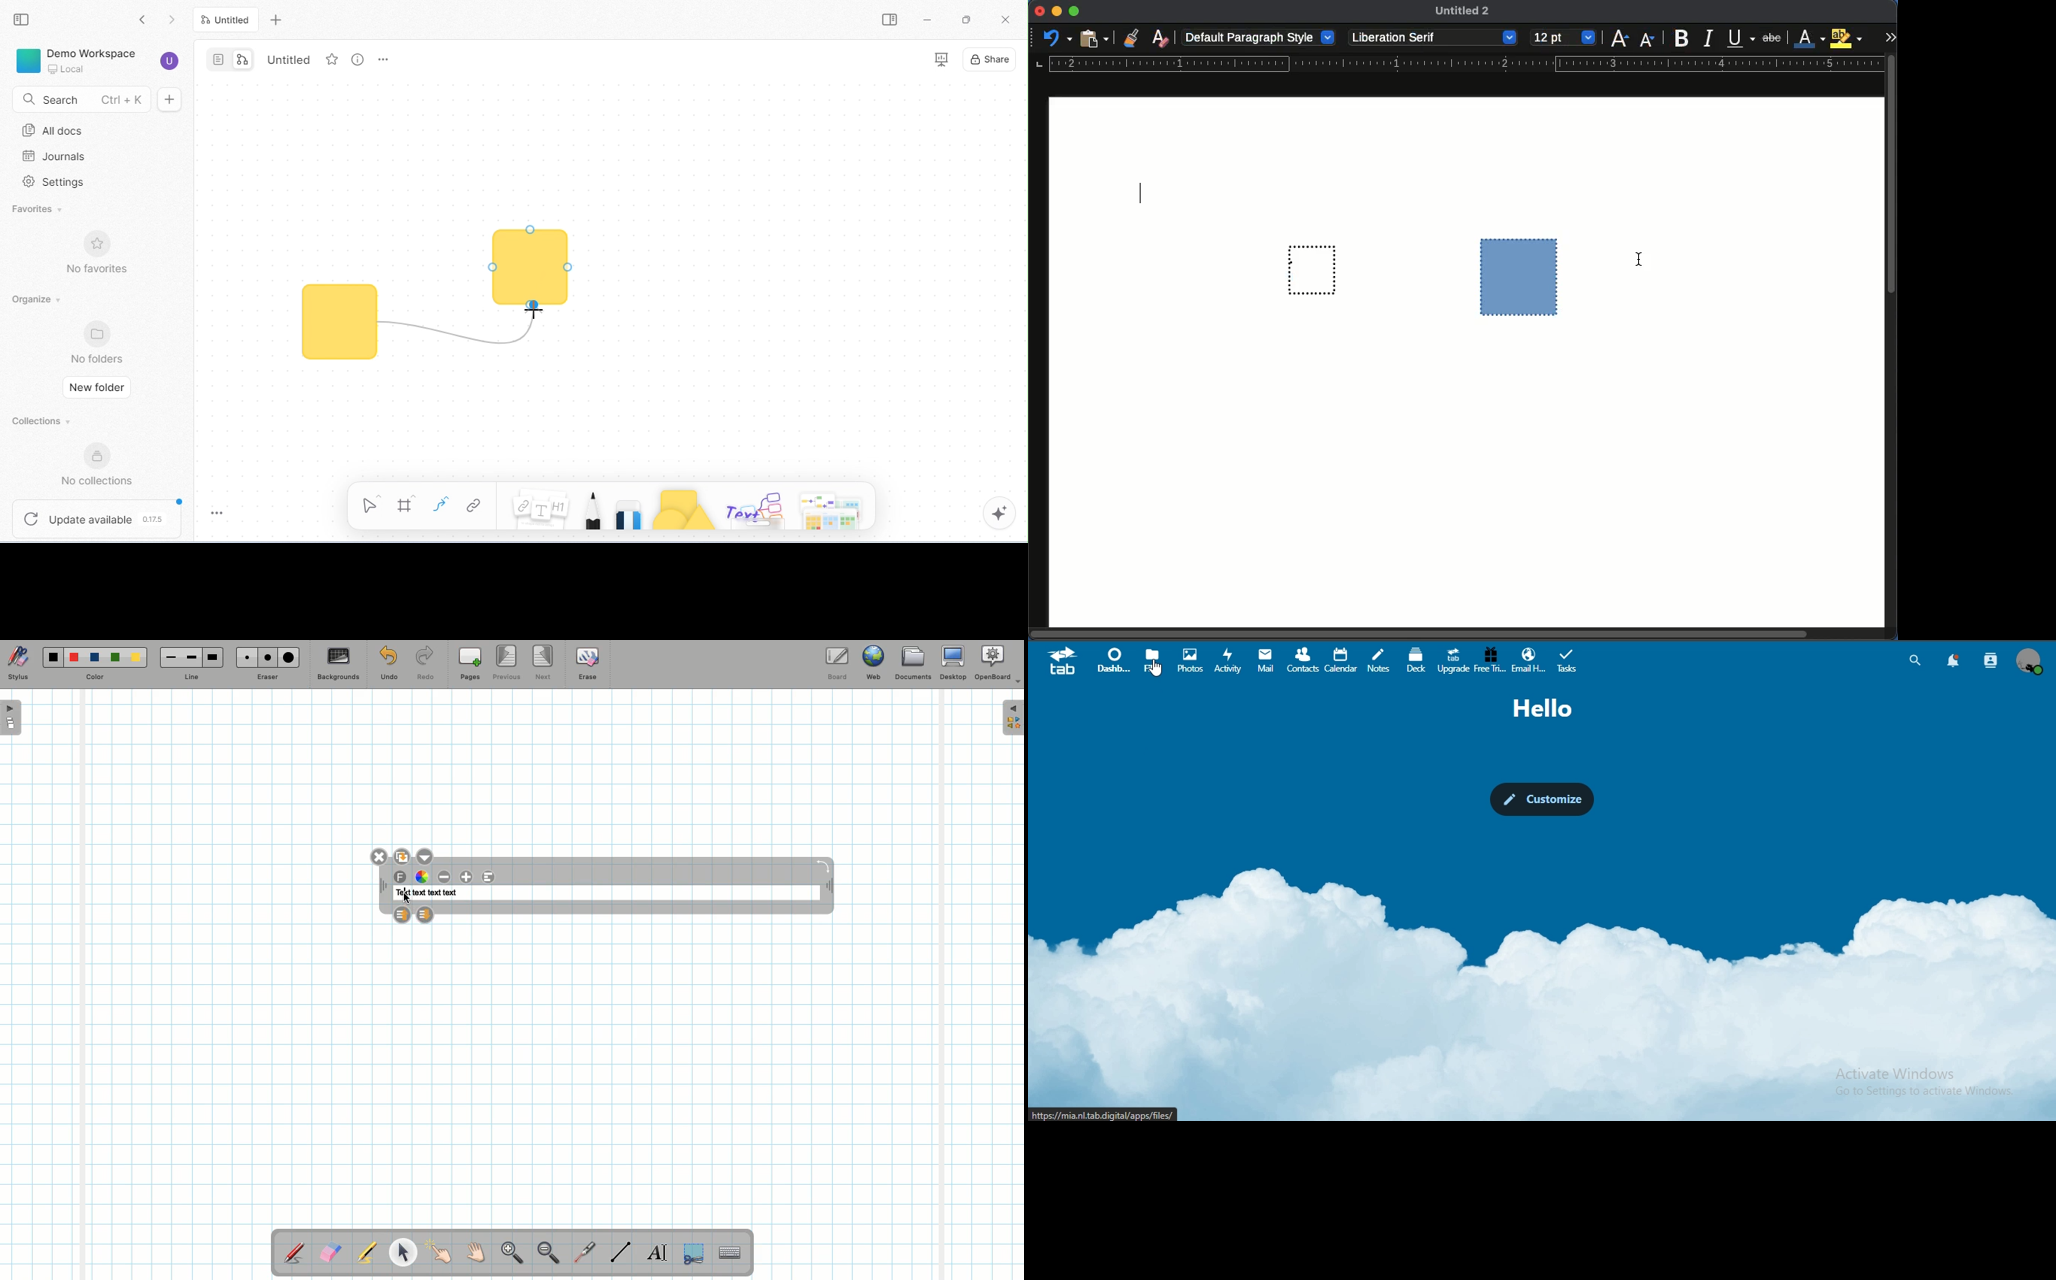 The width and height of the screenshot is (2072, 1288). I want to click on expand, so click(1890, 37).